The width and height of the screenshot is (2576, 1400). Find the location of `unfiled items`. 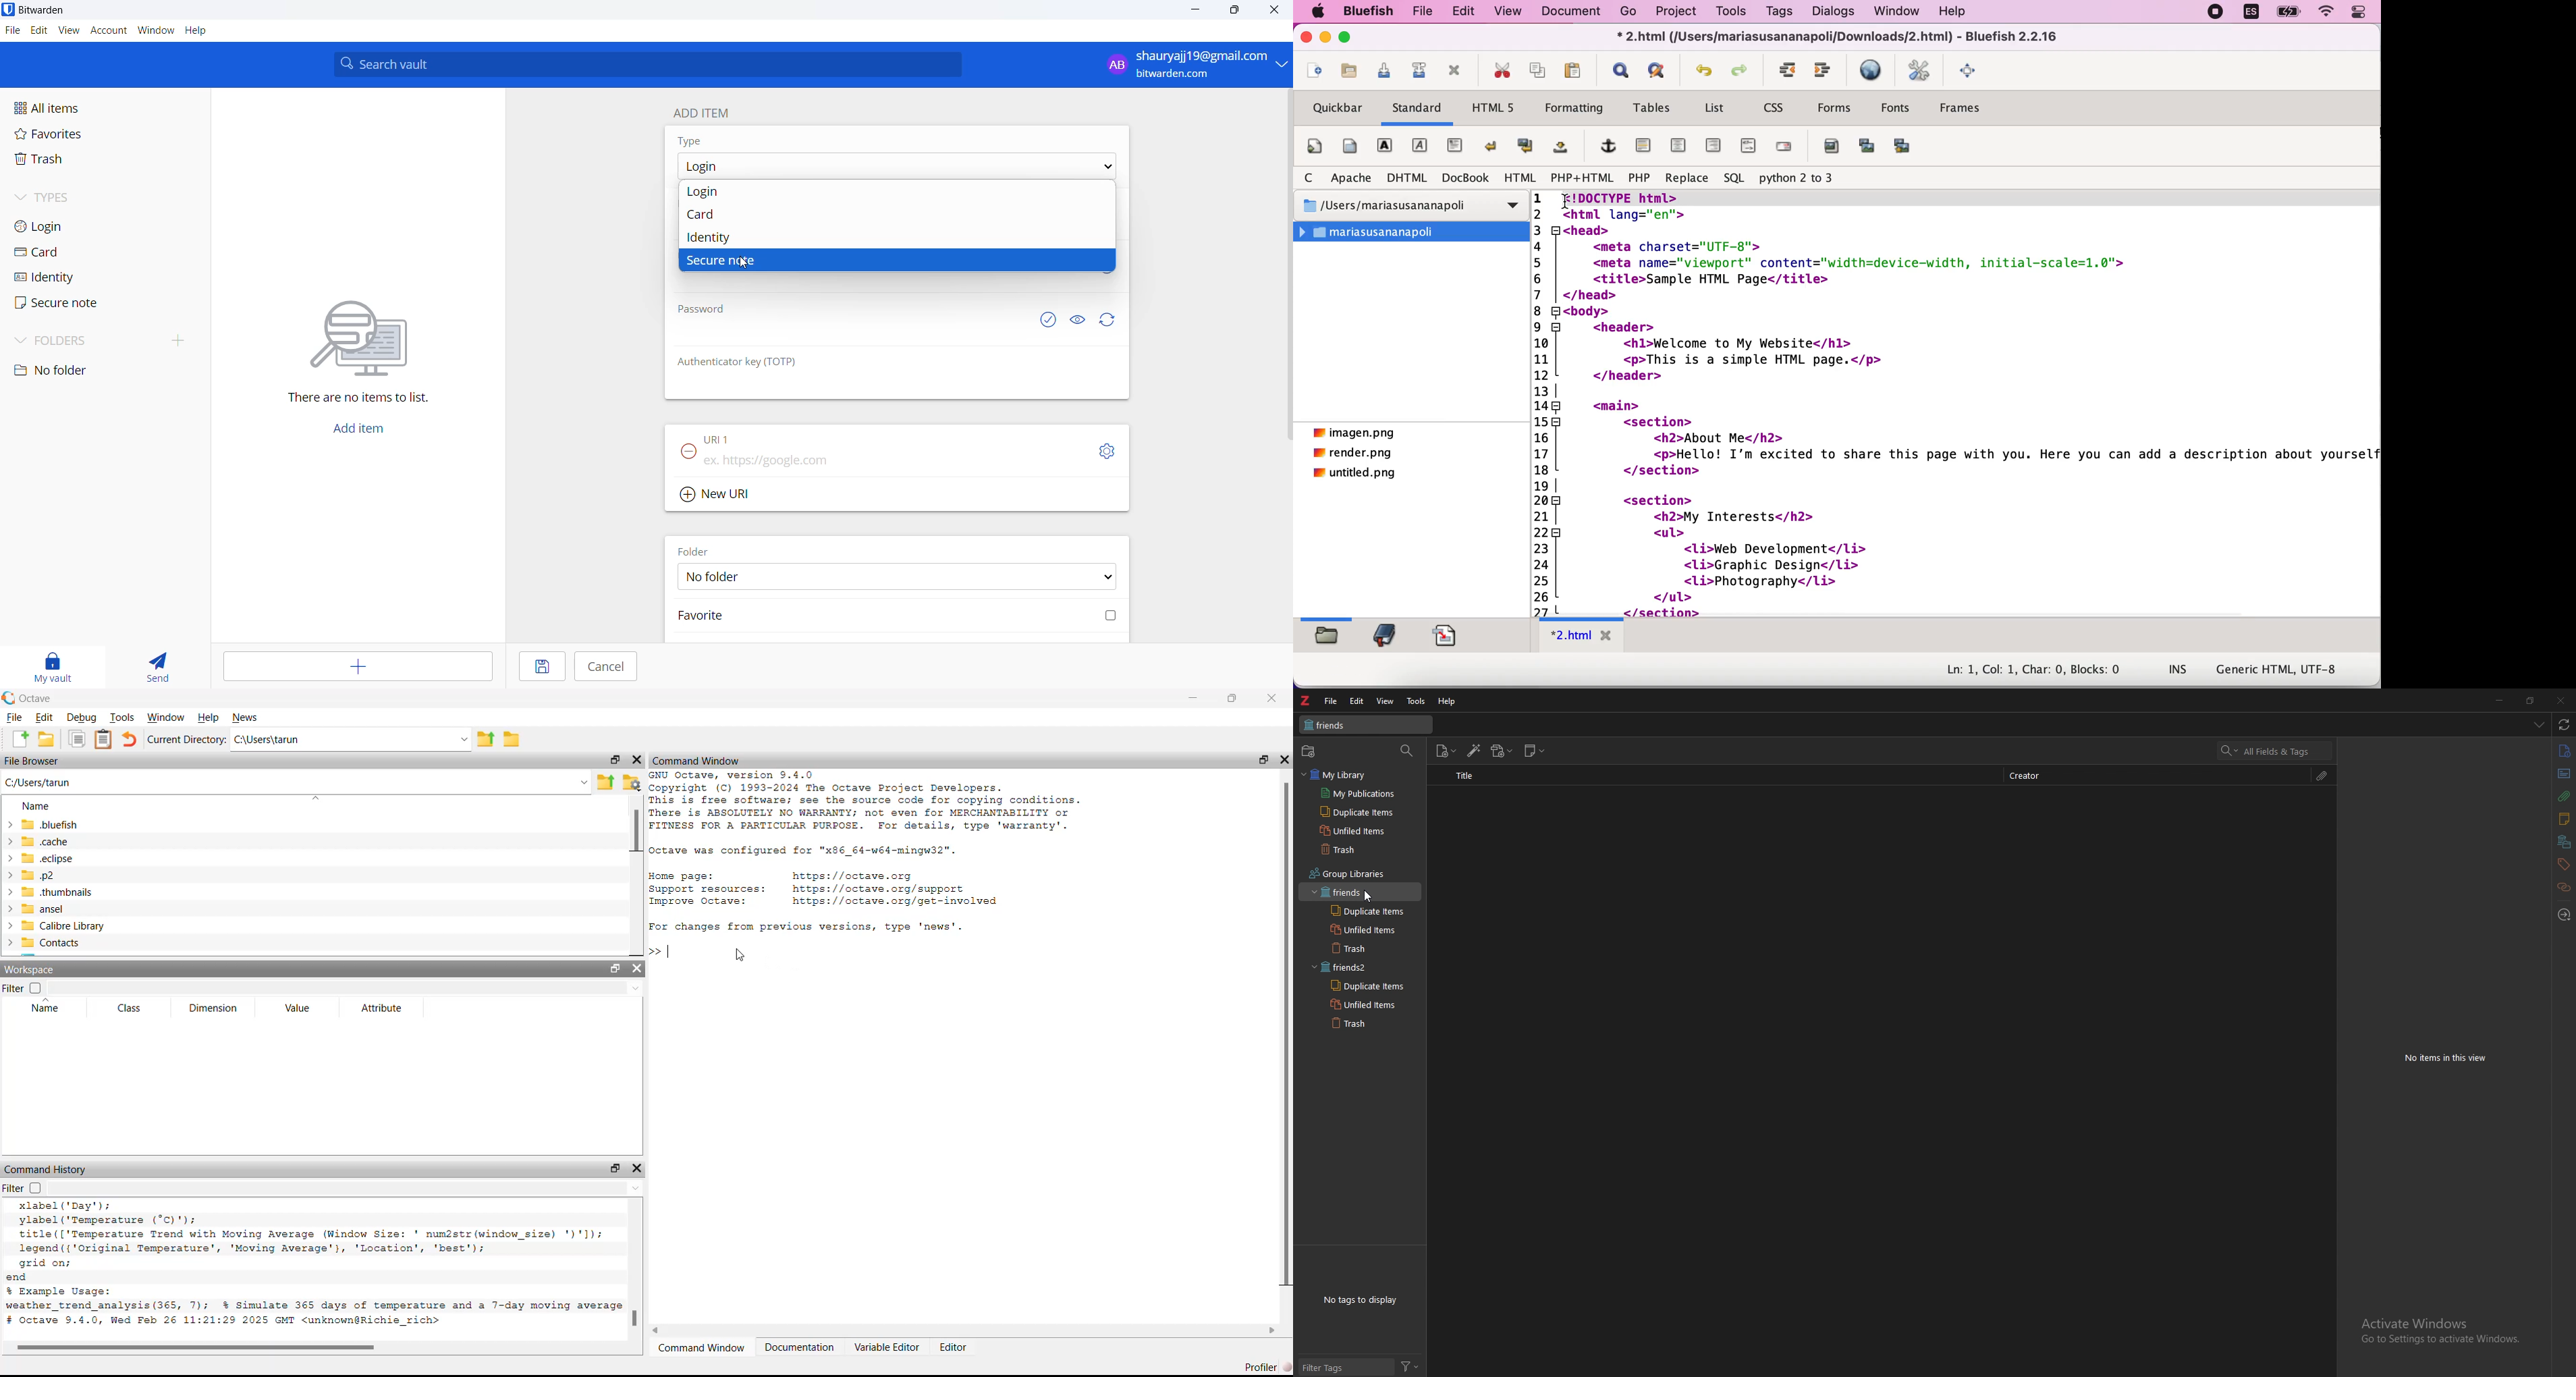

unfiled items is located at coordinates (1369, 929).